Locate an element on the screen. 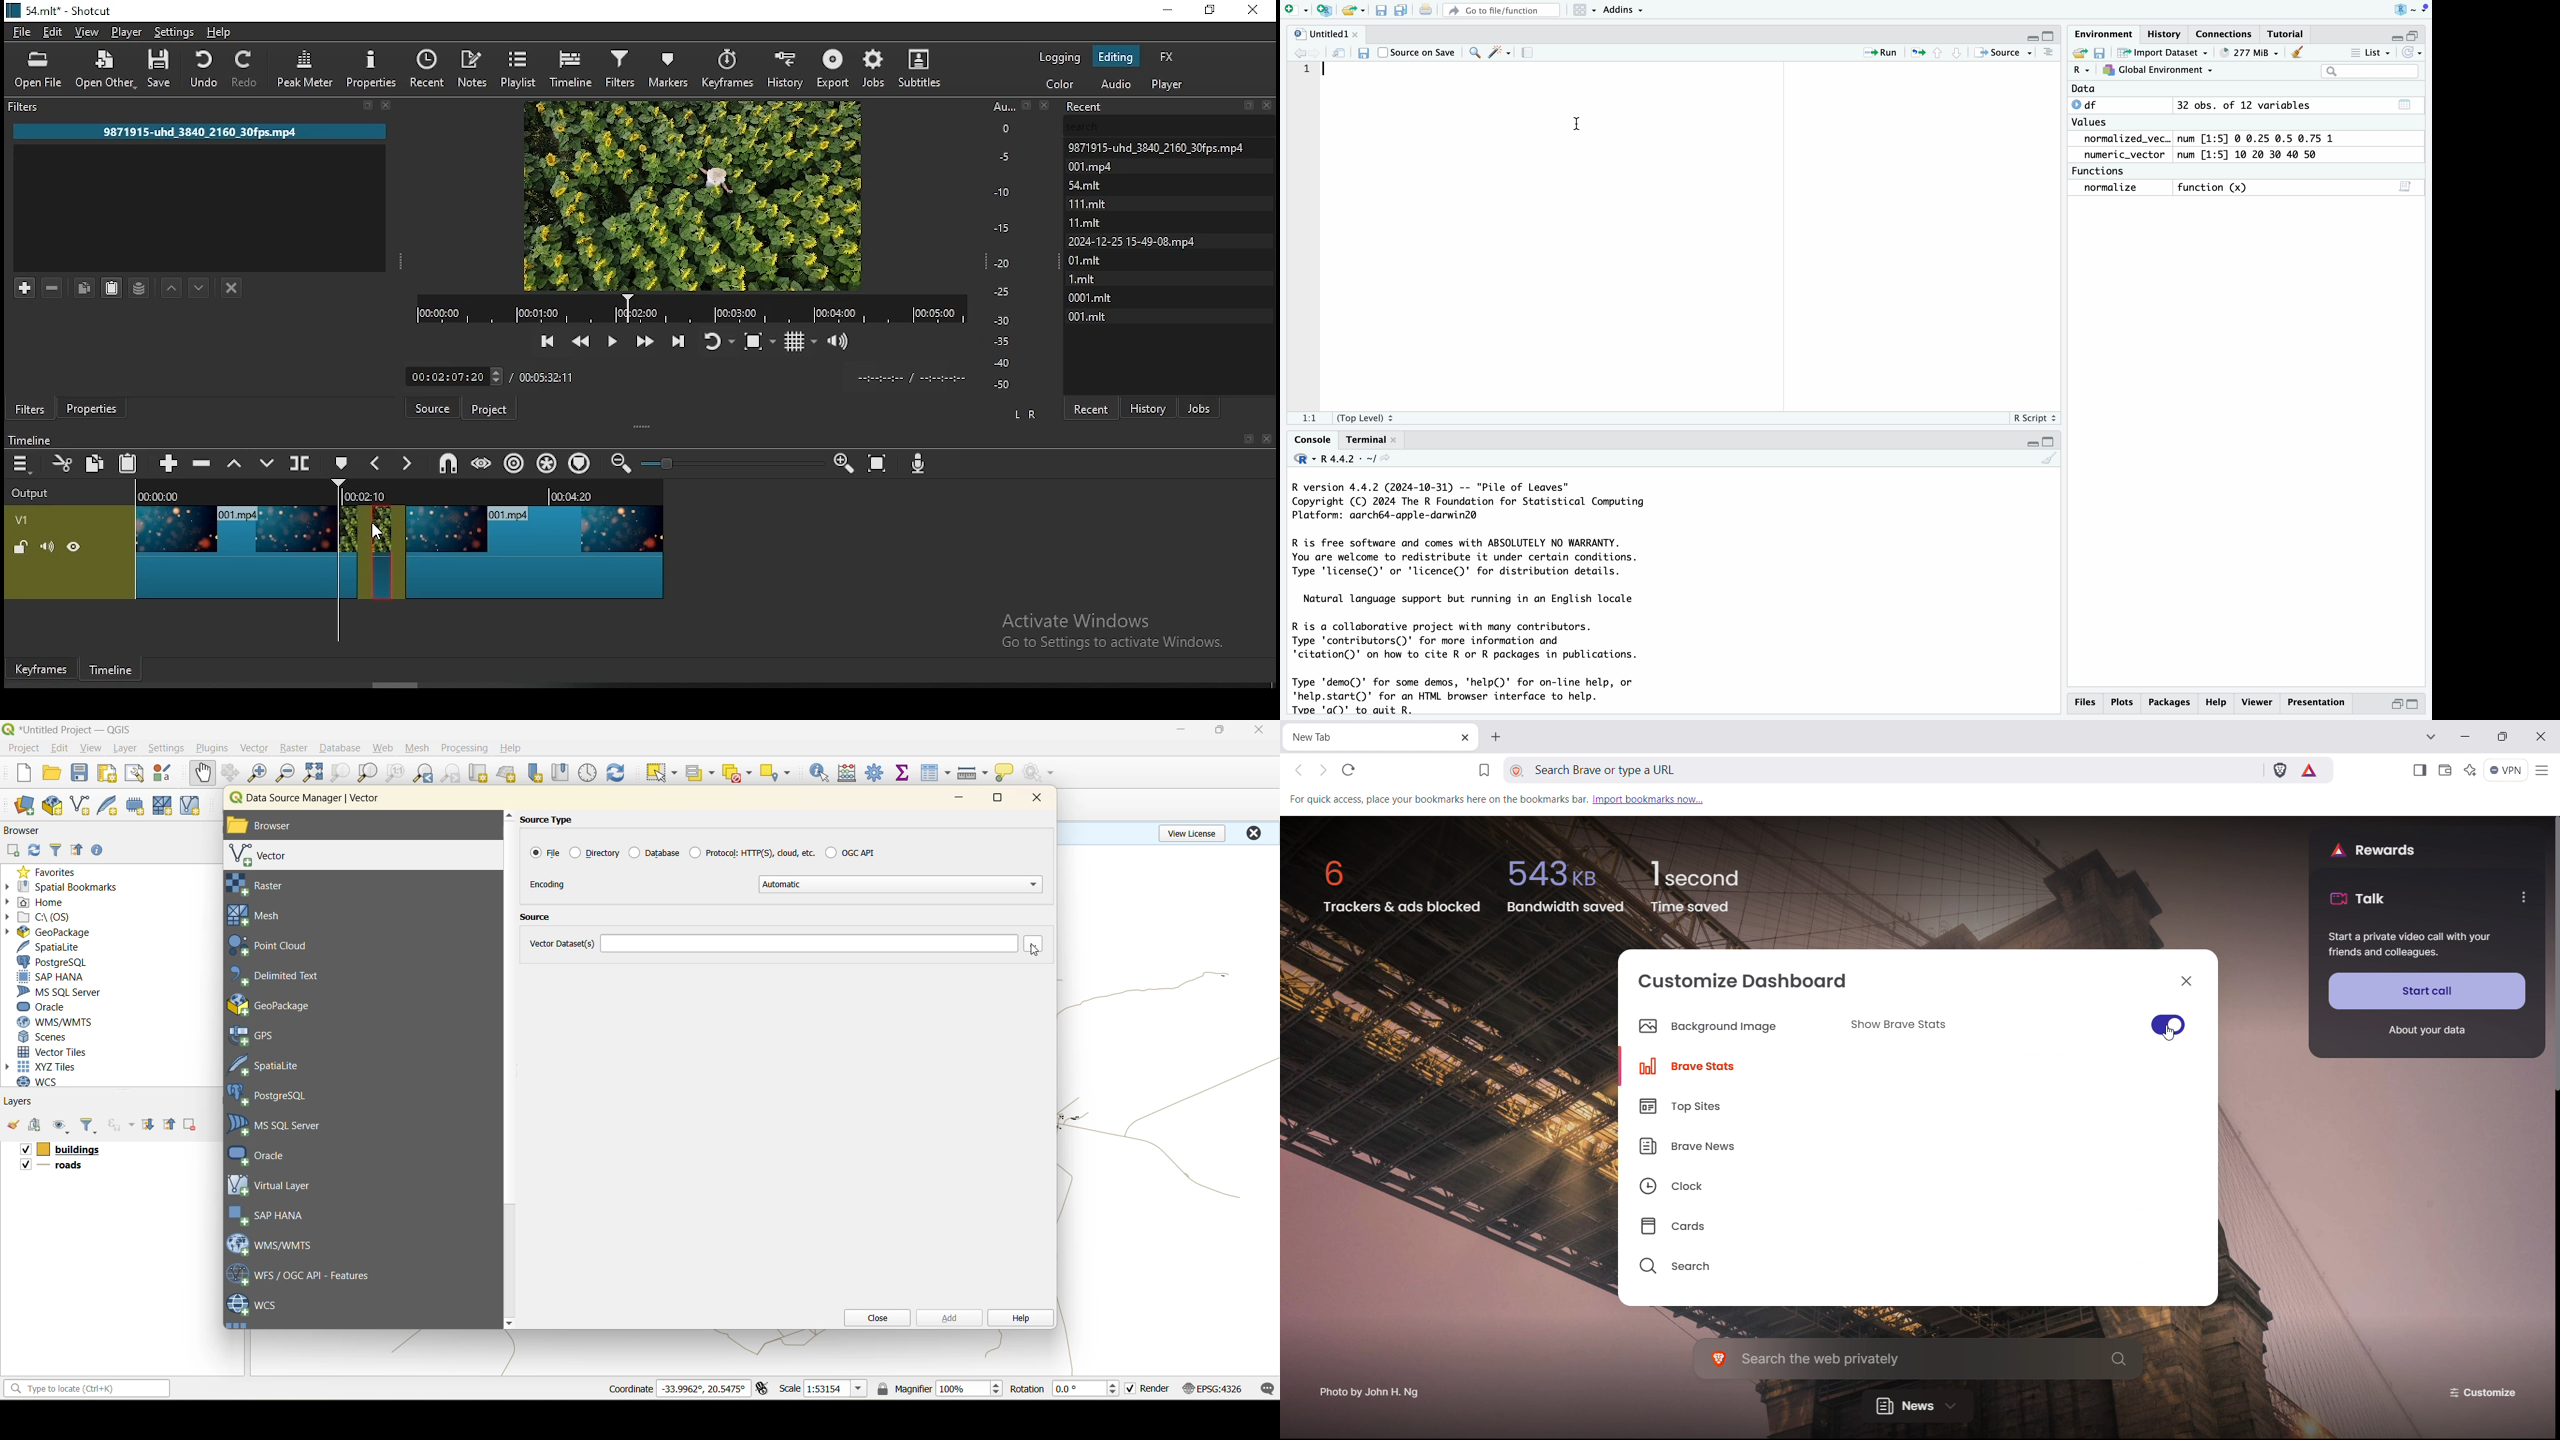 The height and width of the screenshot is (1456, 2576). MAXIMISE is located at coordinates (2418, 32).